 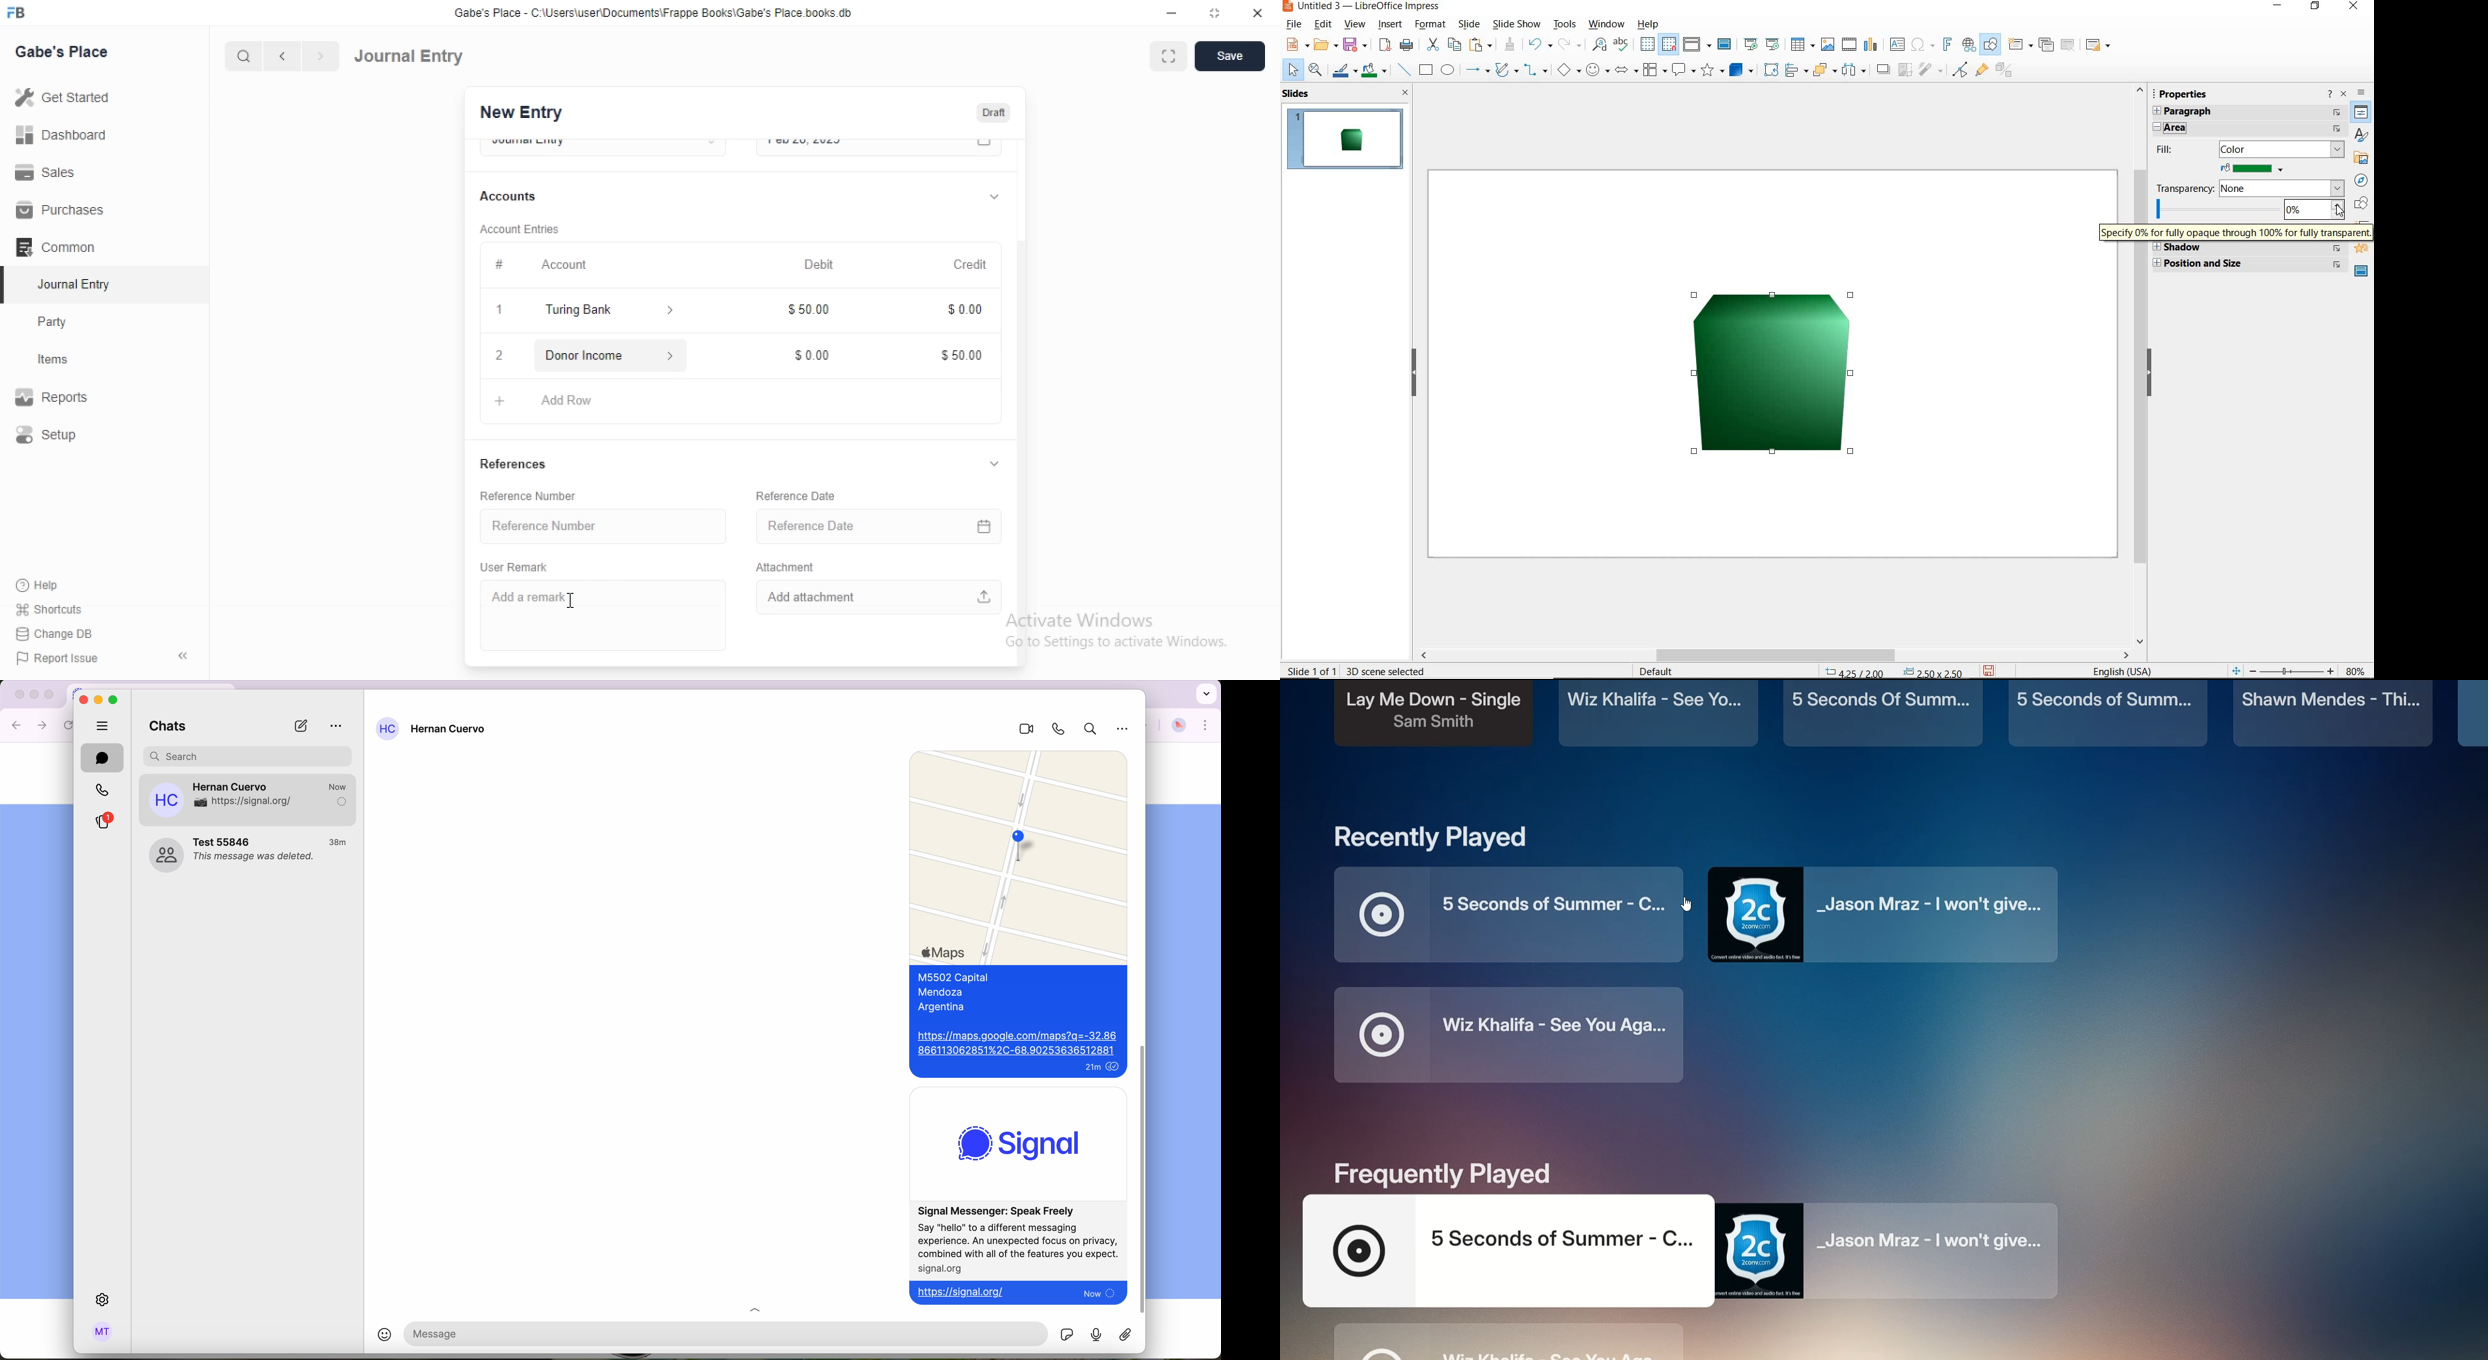 I want to click on ARRANGE, so click(x=1825, y=70).